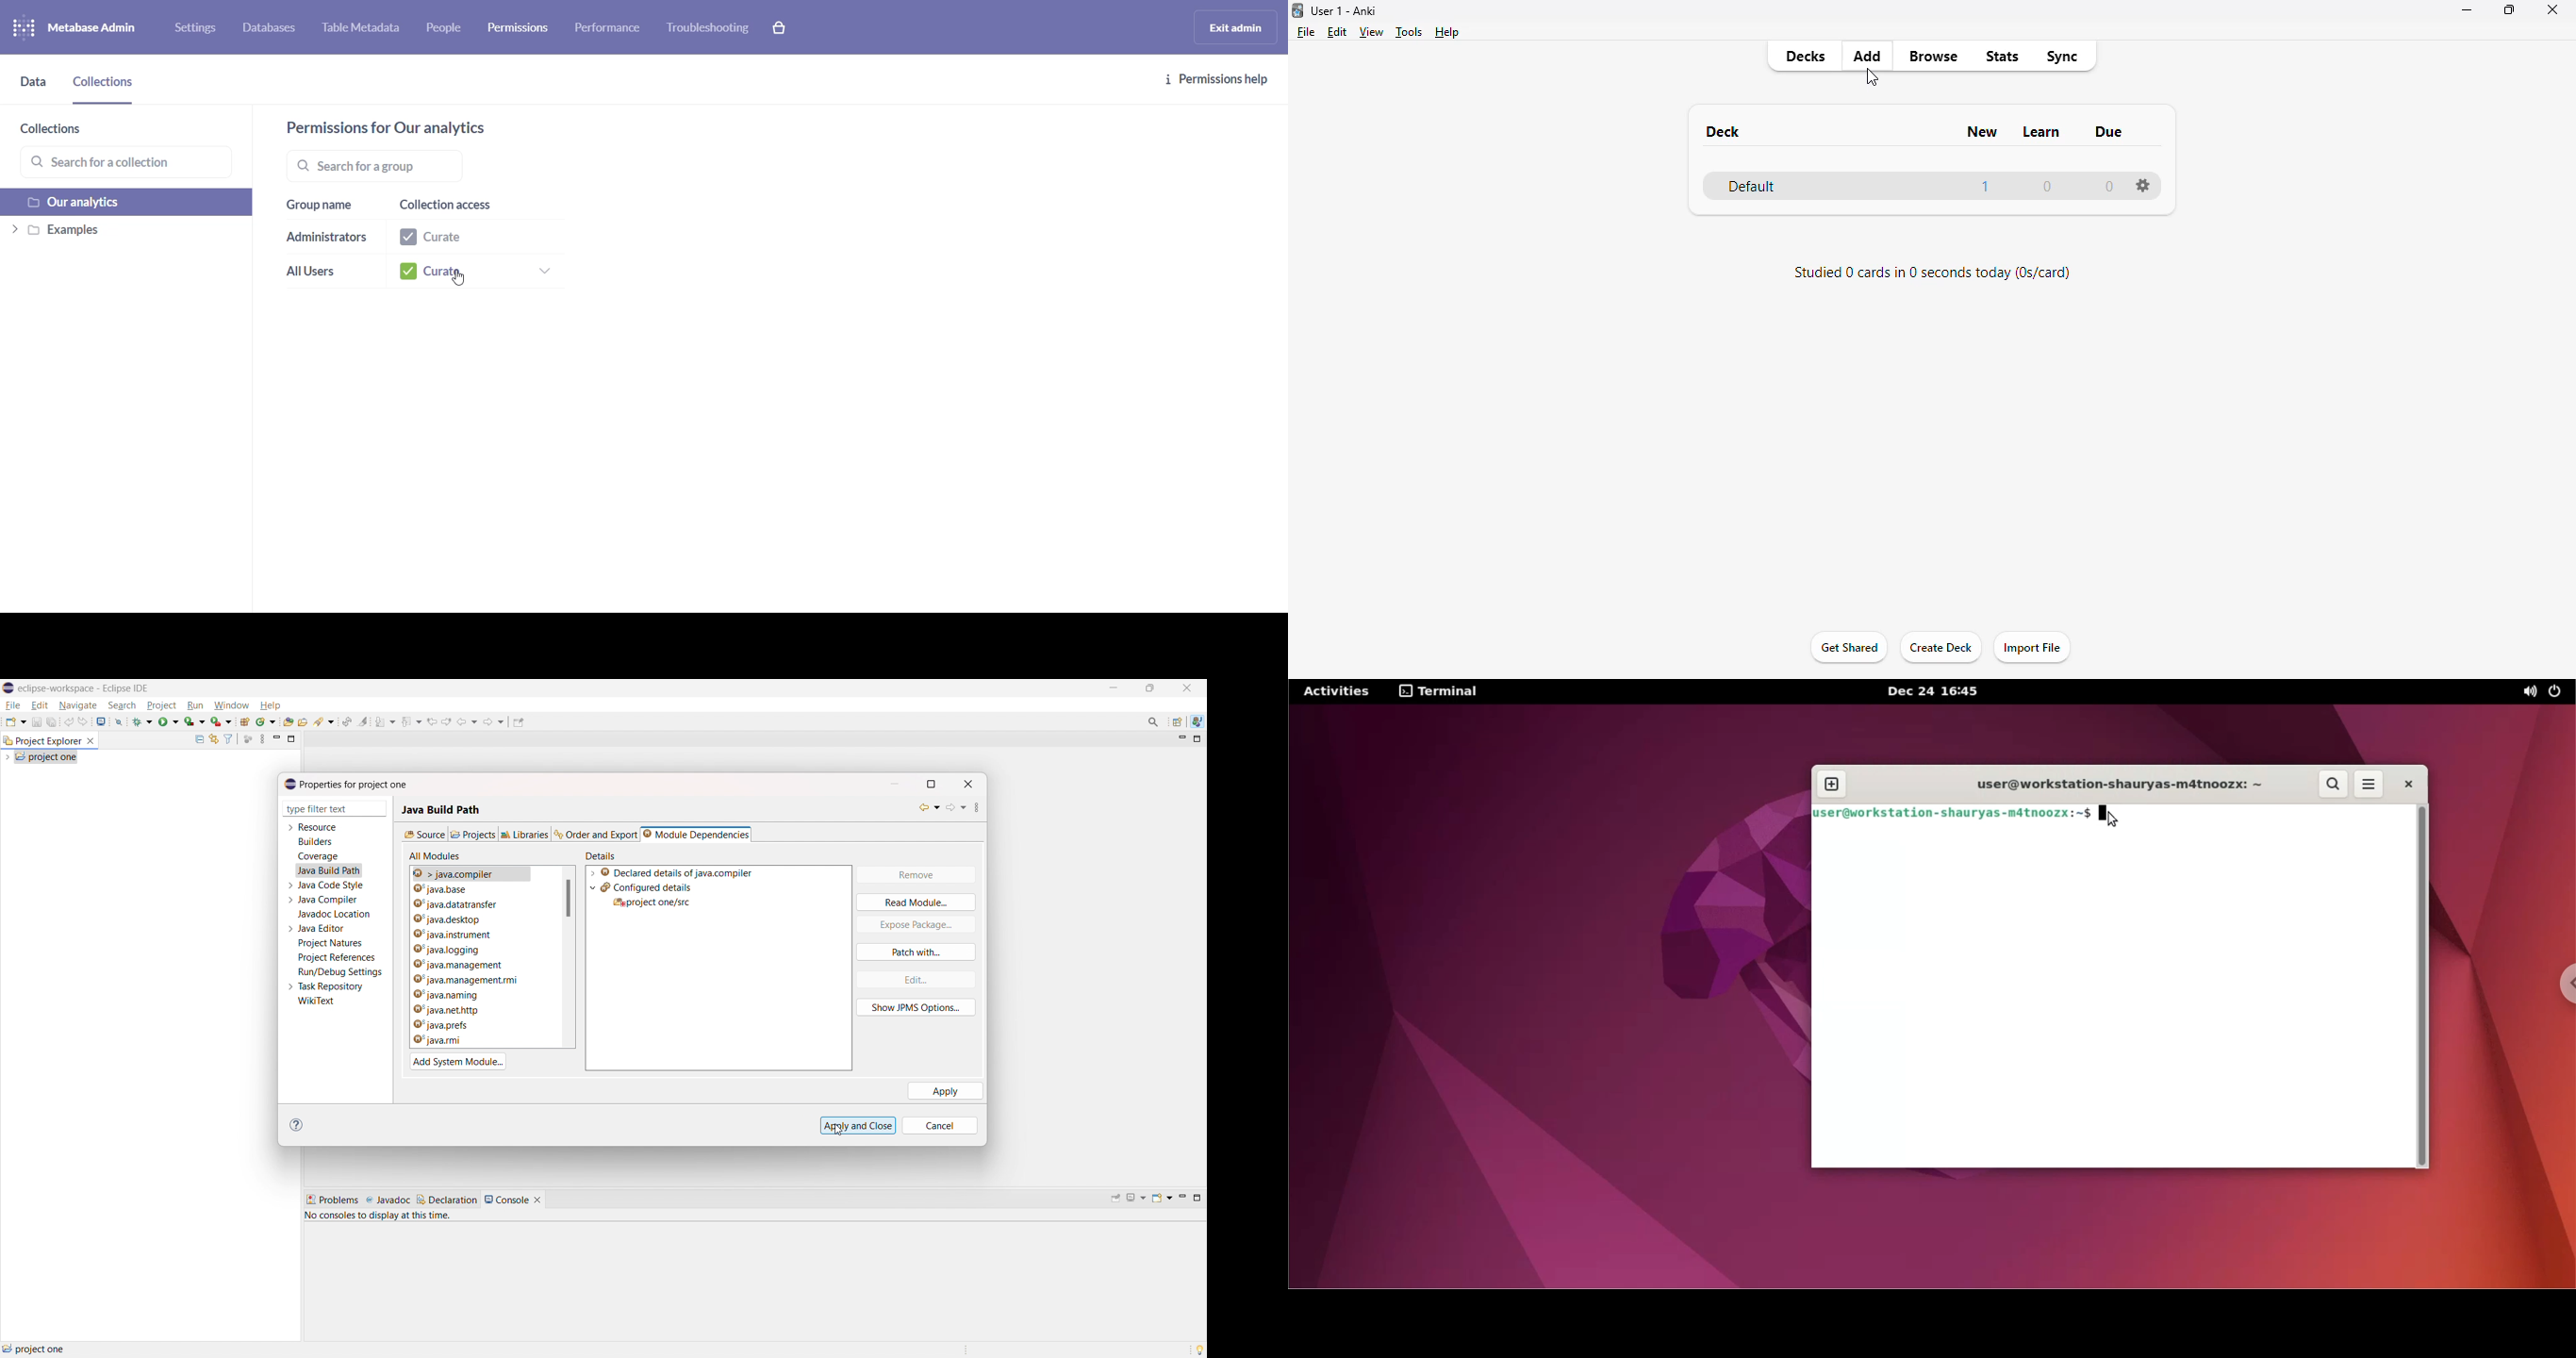  Describe the element at coordinates (2143, 185) in the screenshot. I see `settings` at that location.